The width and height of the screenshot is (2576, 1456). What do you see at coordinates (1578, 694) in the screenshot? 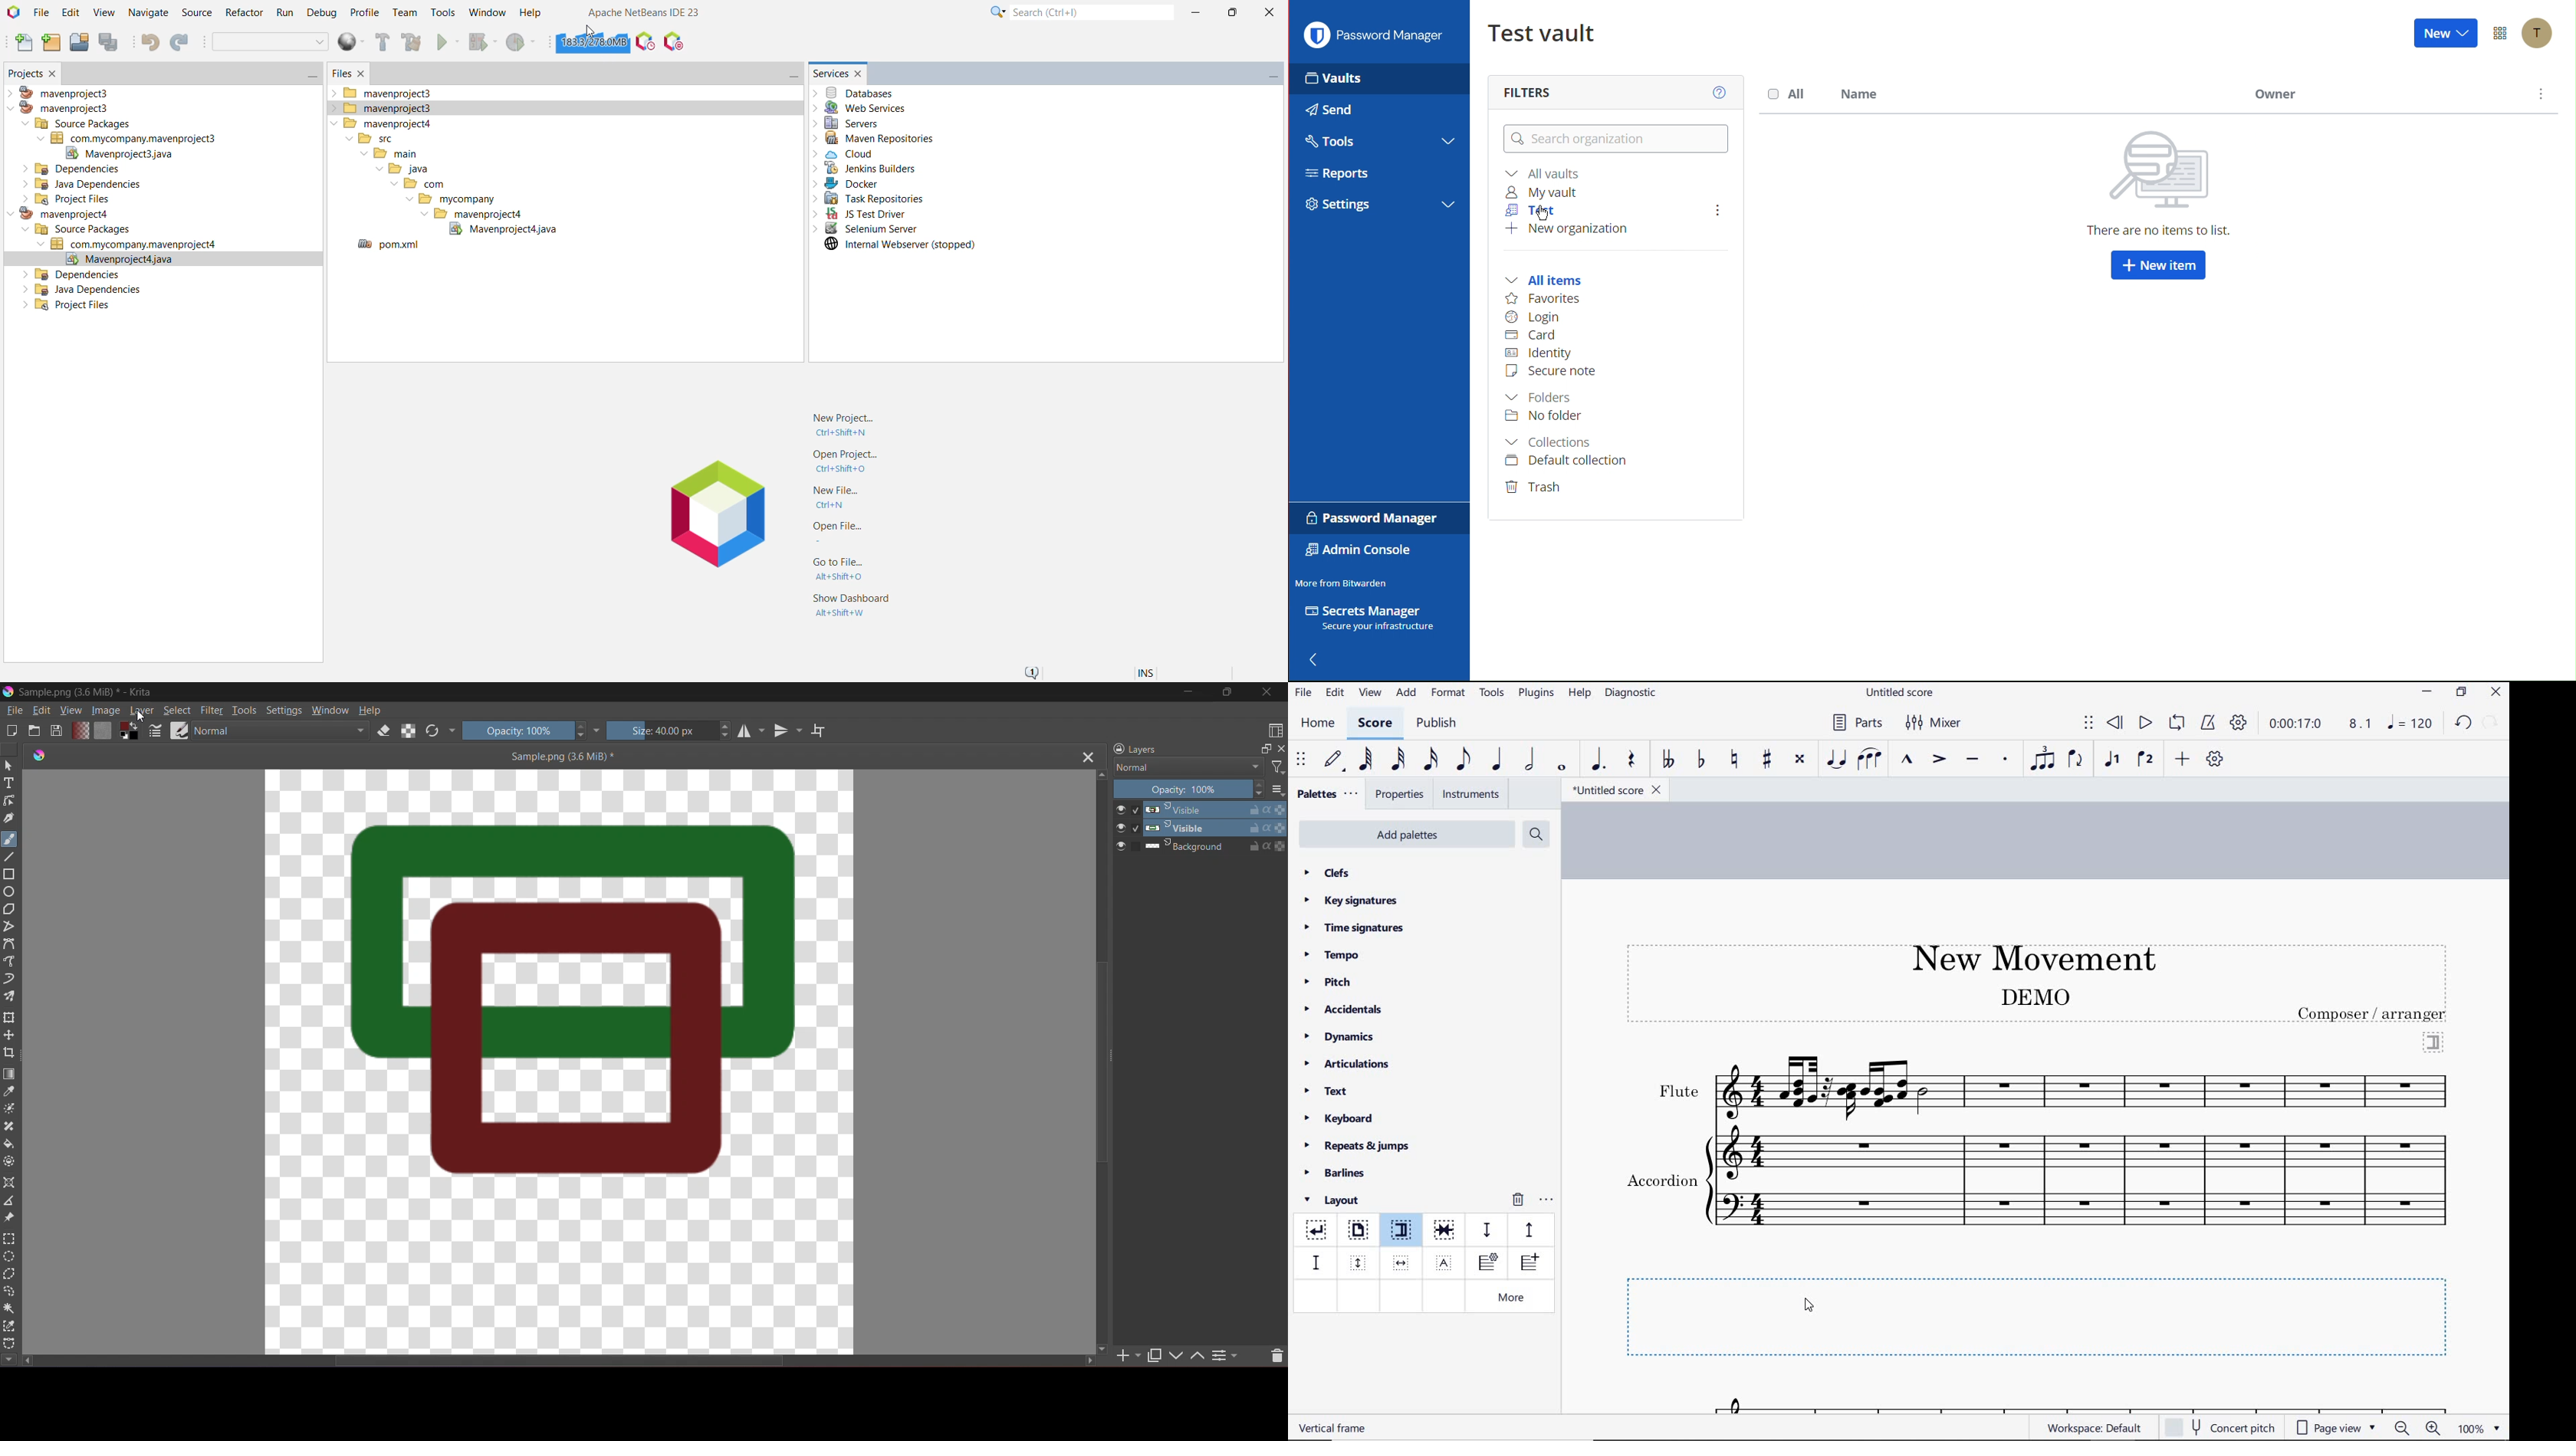
I see `help` at bounding box center [1578, 694].